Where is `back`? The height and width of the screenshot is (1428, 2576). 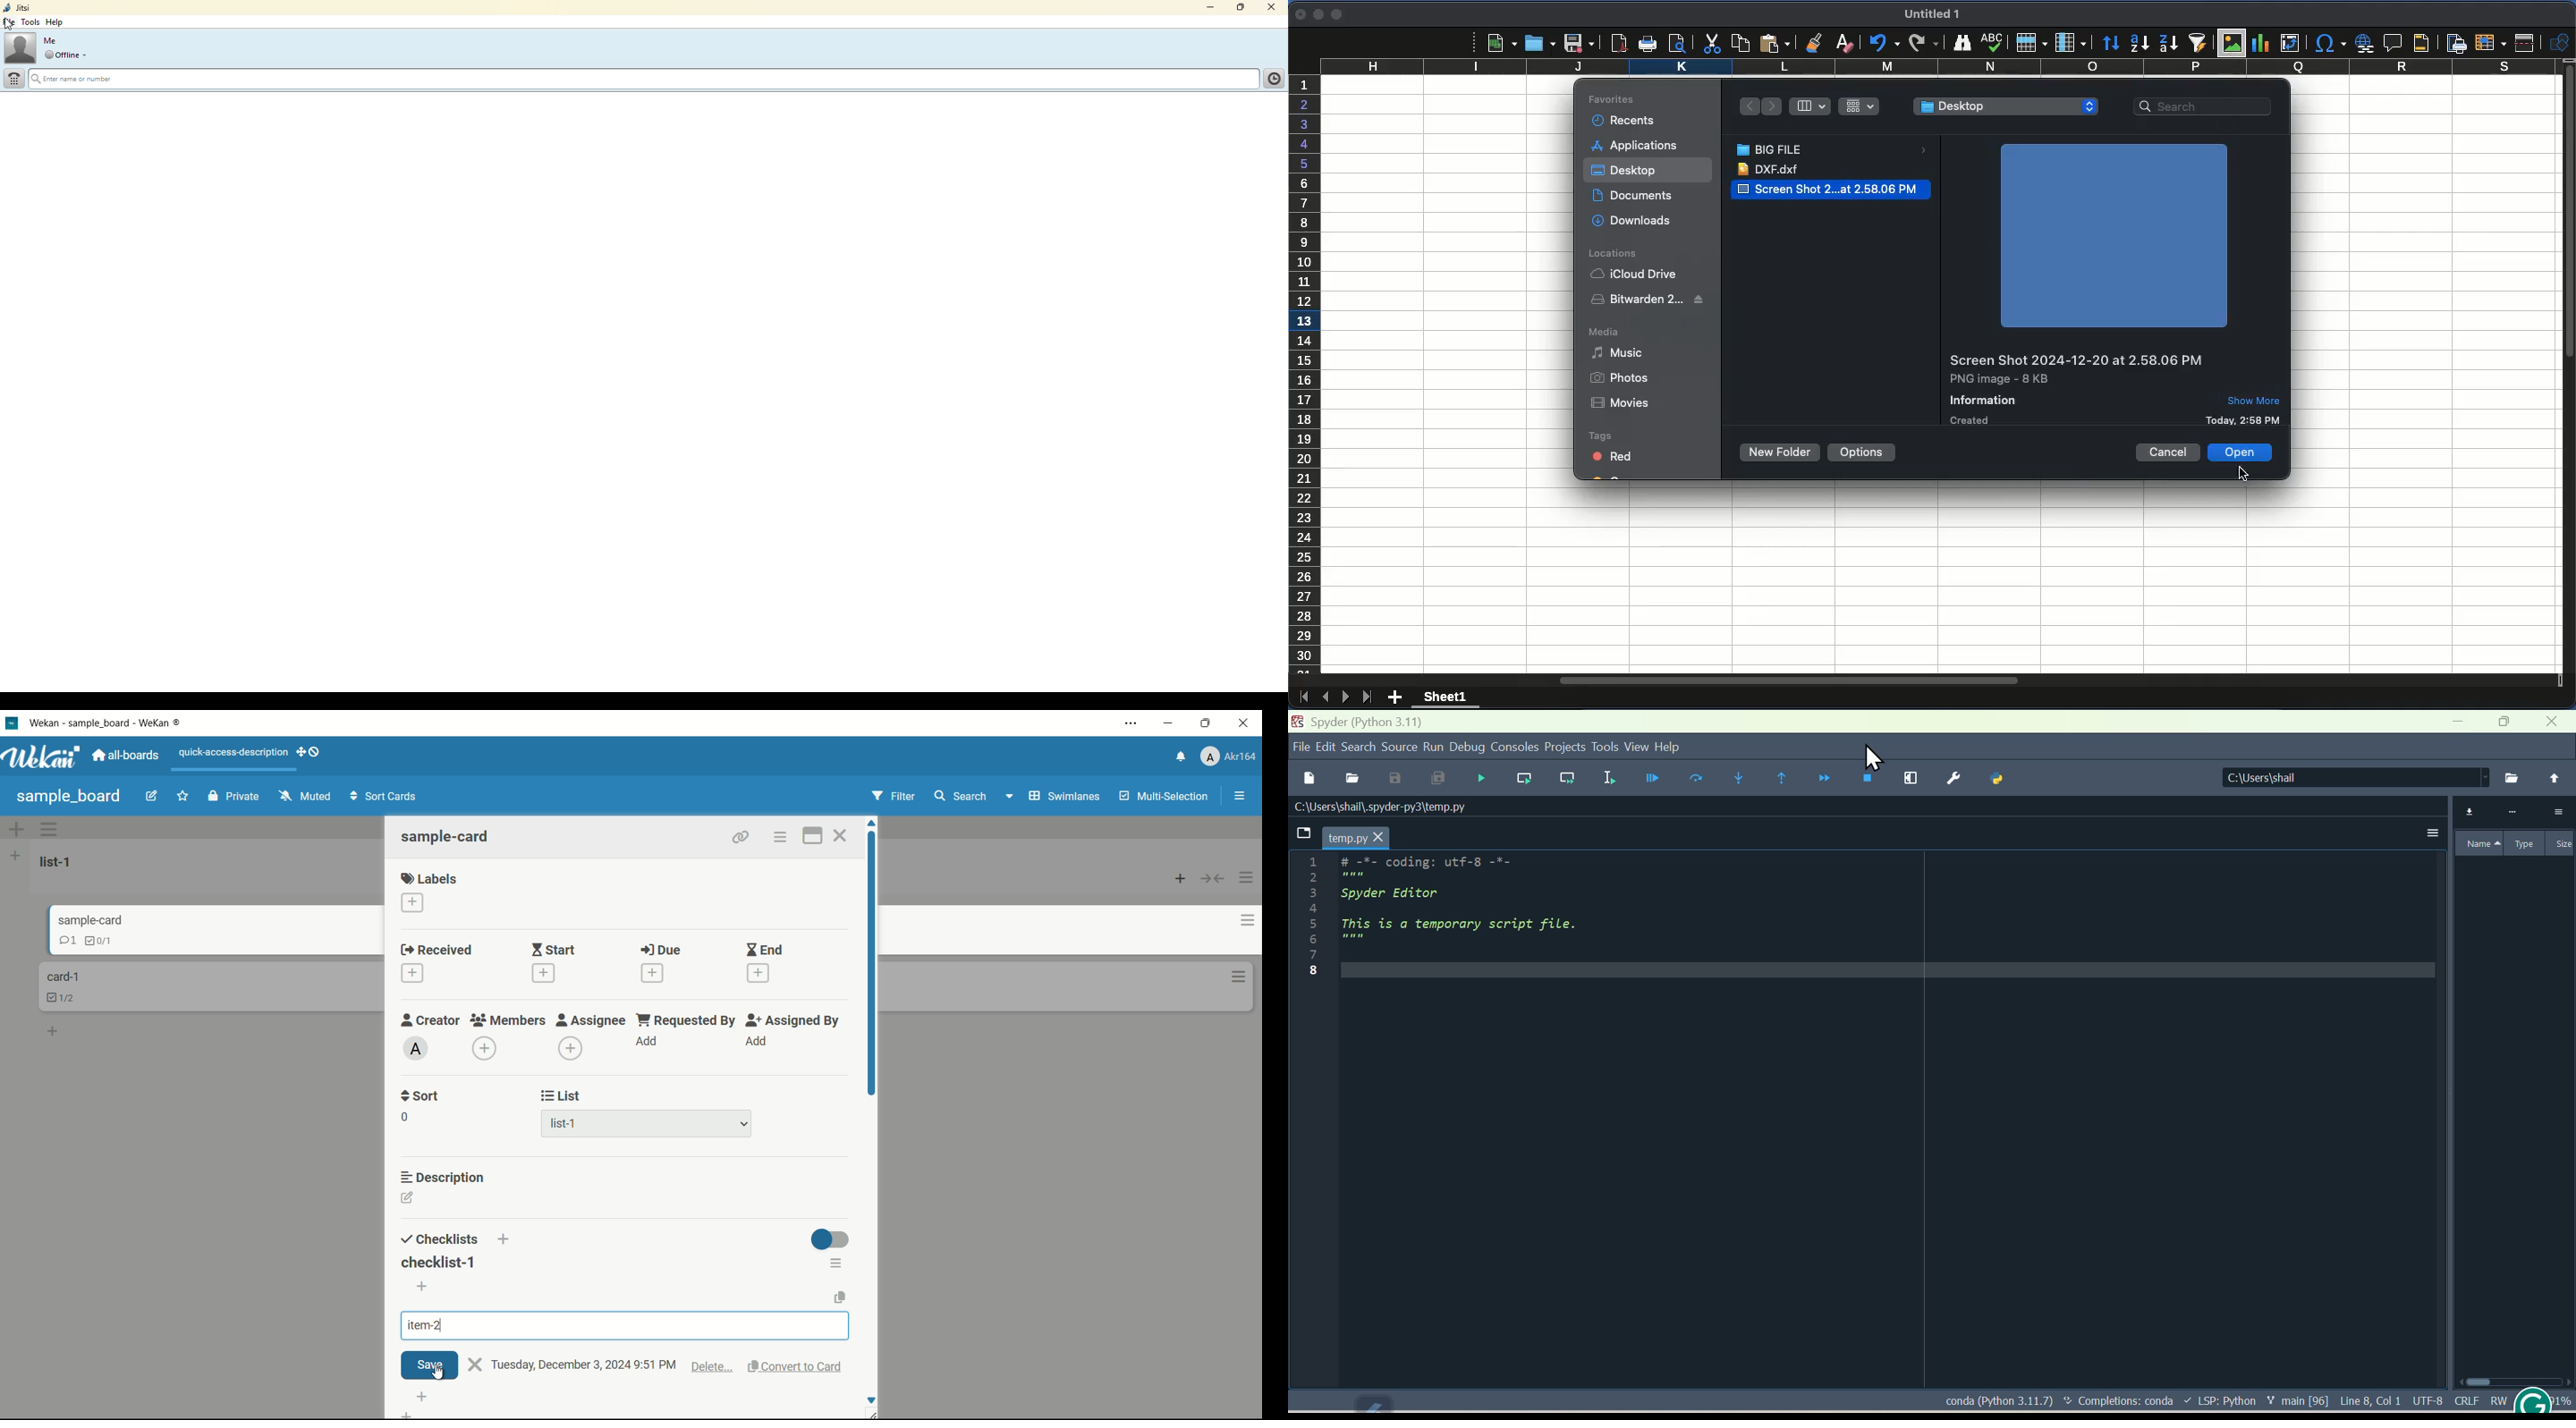 back is located at coordinates (1748, 106).